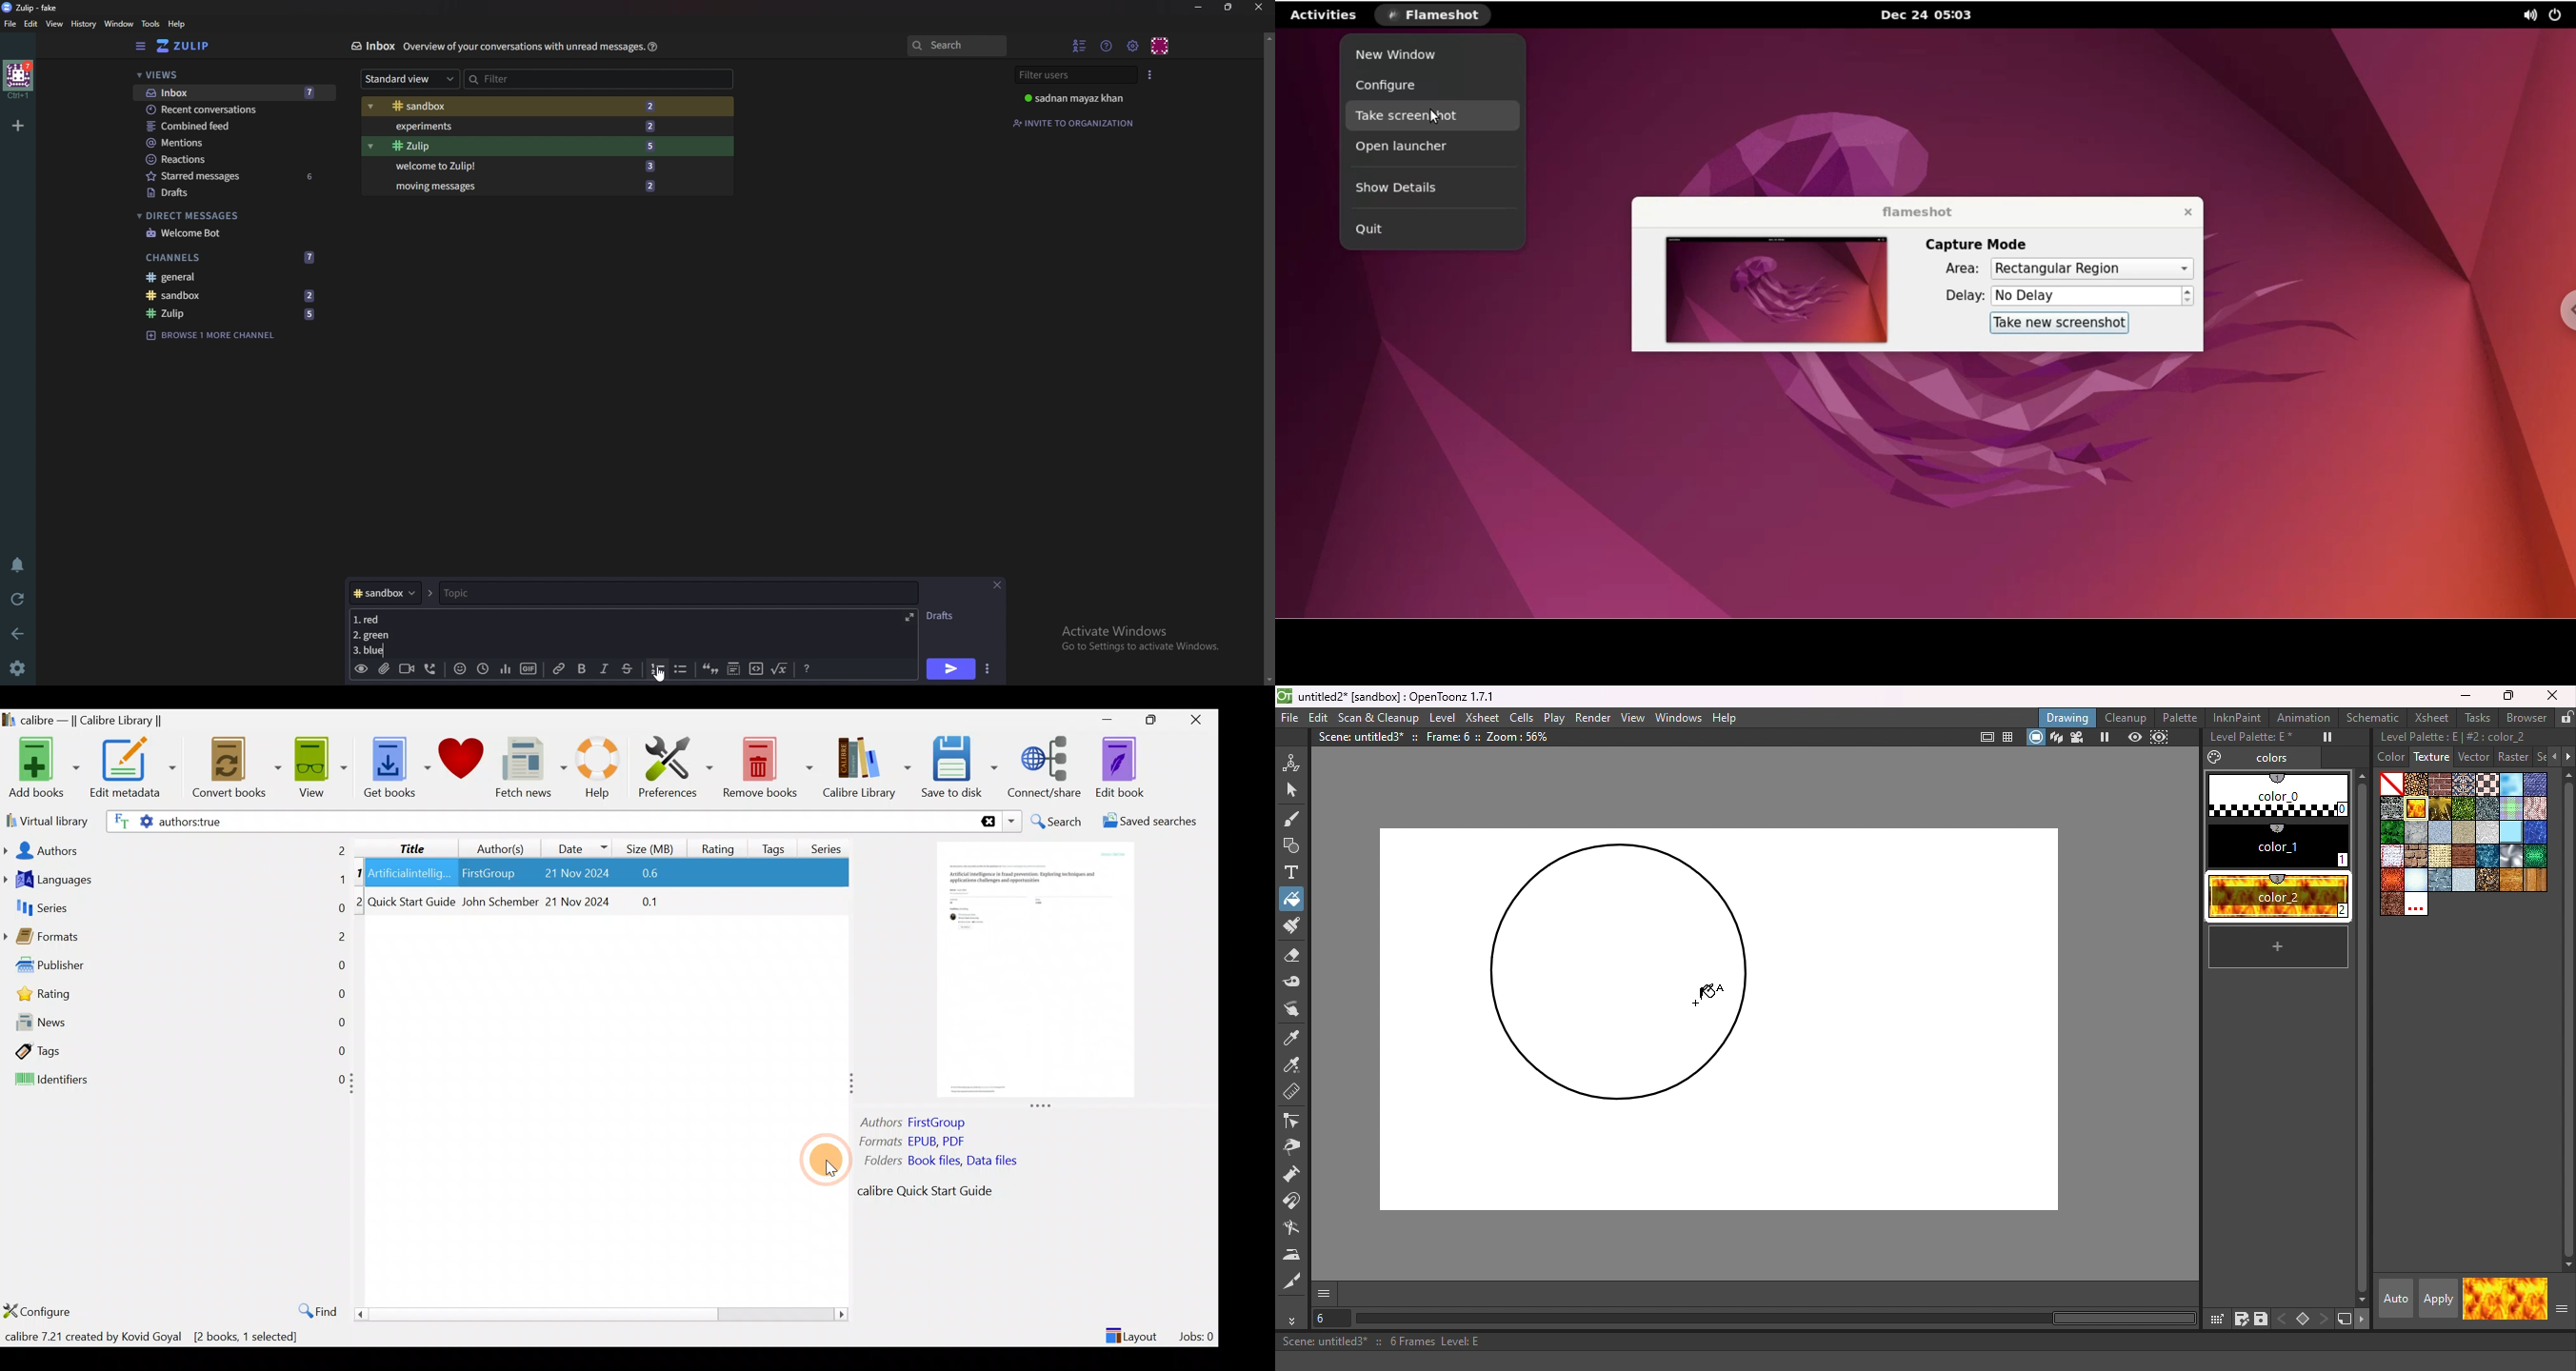  I want to click on Tags, so click(175, 1050).